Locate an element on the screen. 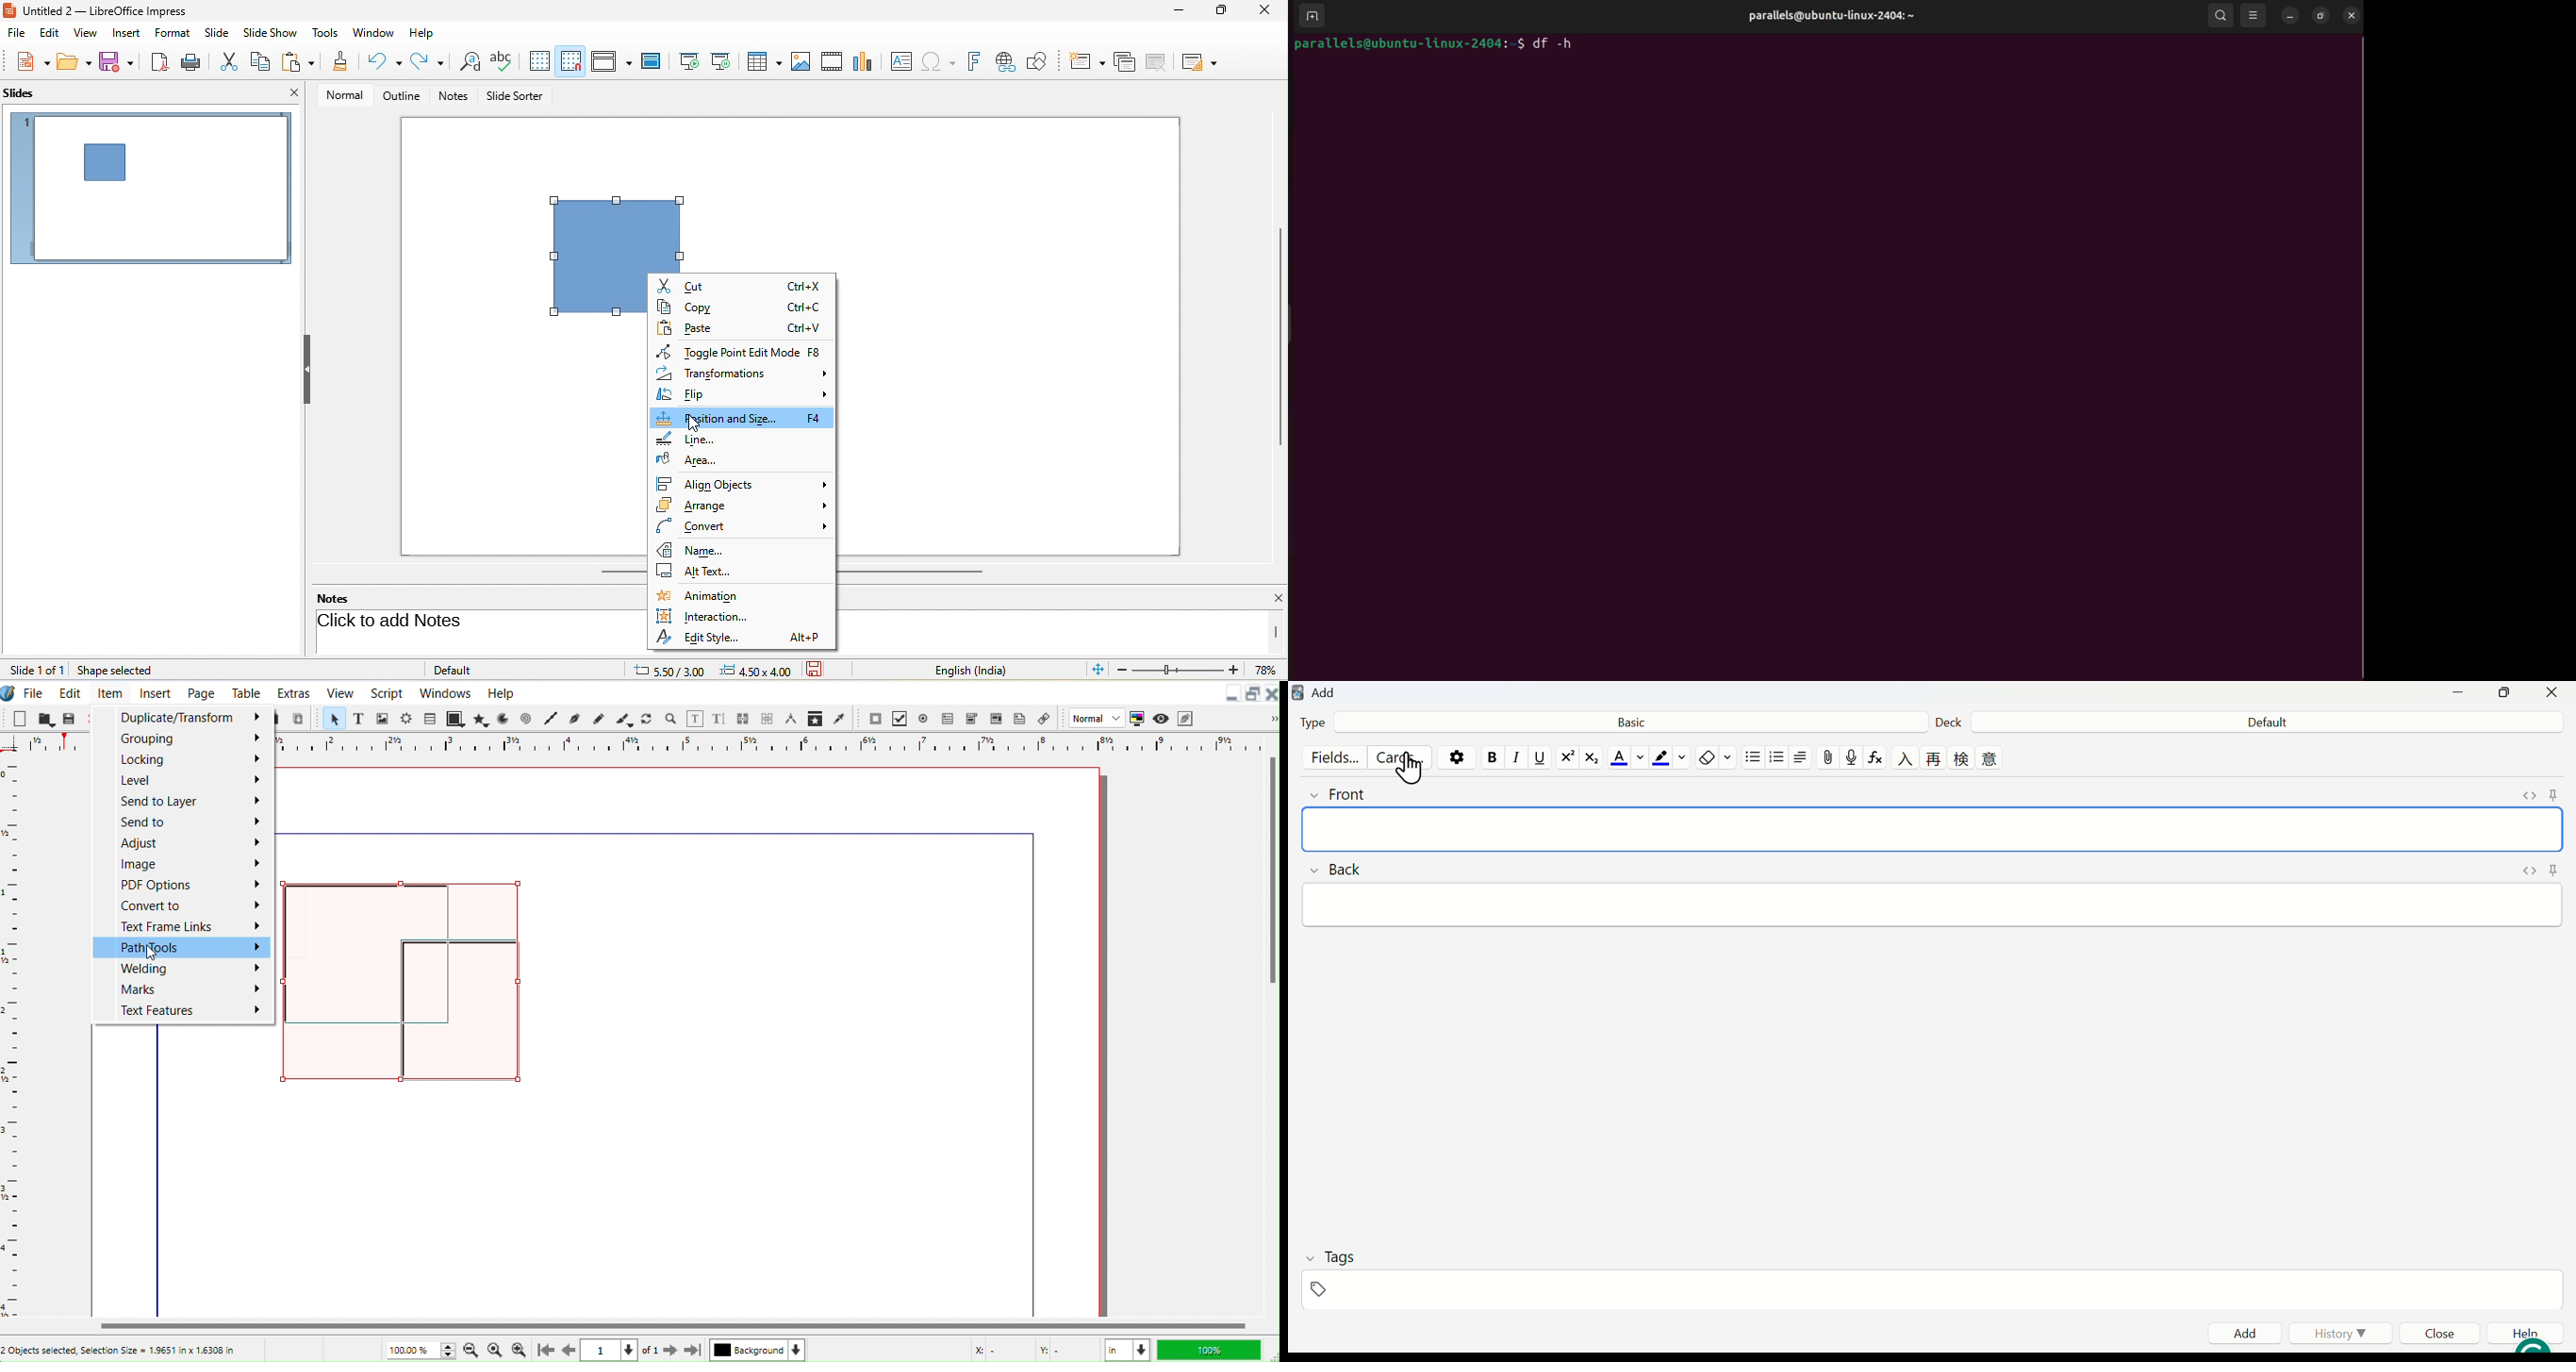 The height and width of the screenshot is (1372, 2576). text language is located at coordinates (985, 670).